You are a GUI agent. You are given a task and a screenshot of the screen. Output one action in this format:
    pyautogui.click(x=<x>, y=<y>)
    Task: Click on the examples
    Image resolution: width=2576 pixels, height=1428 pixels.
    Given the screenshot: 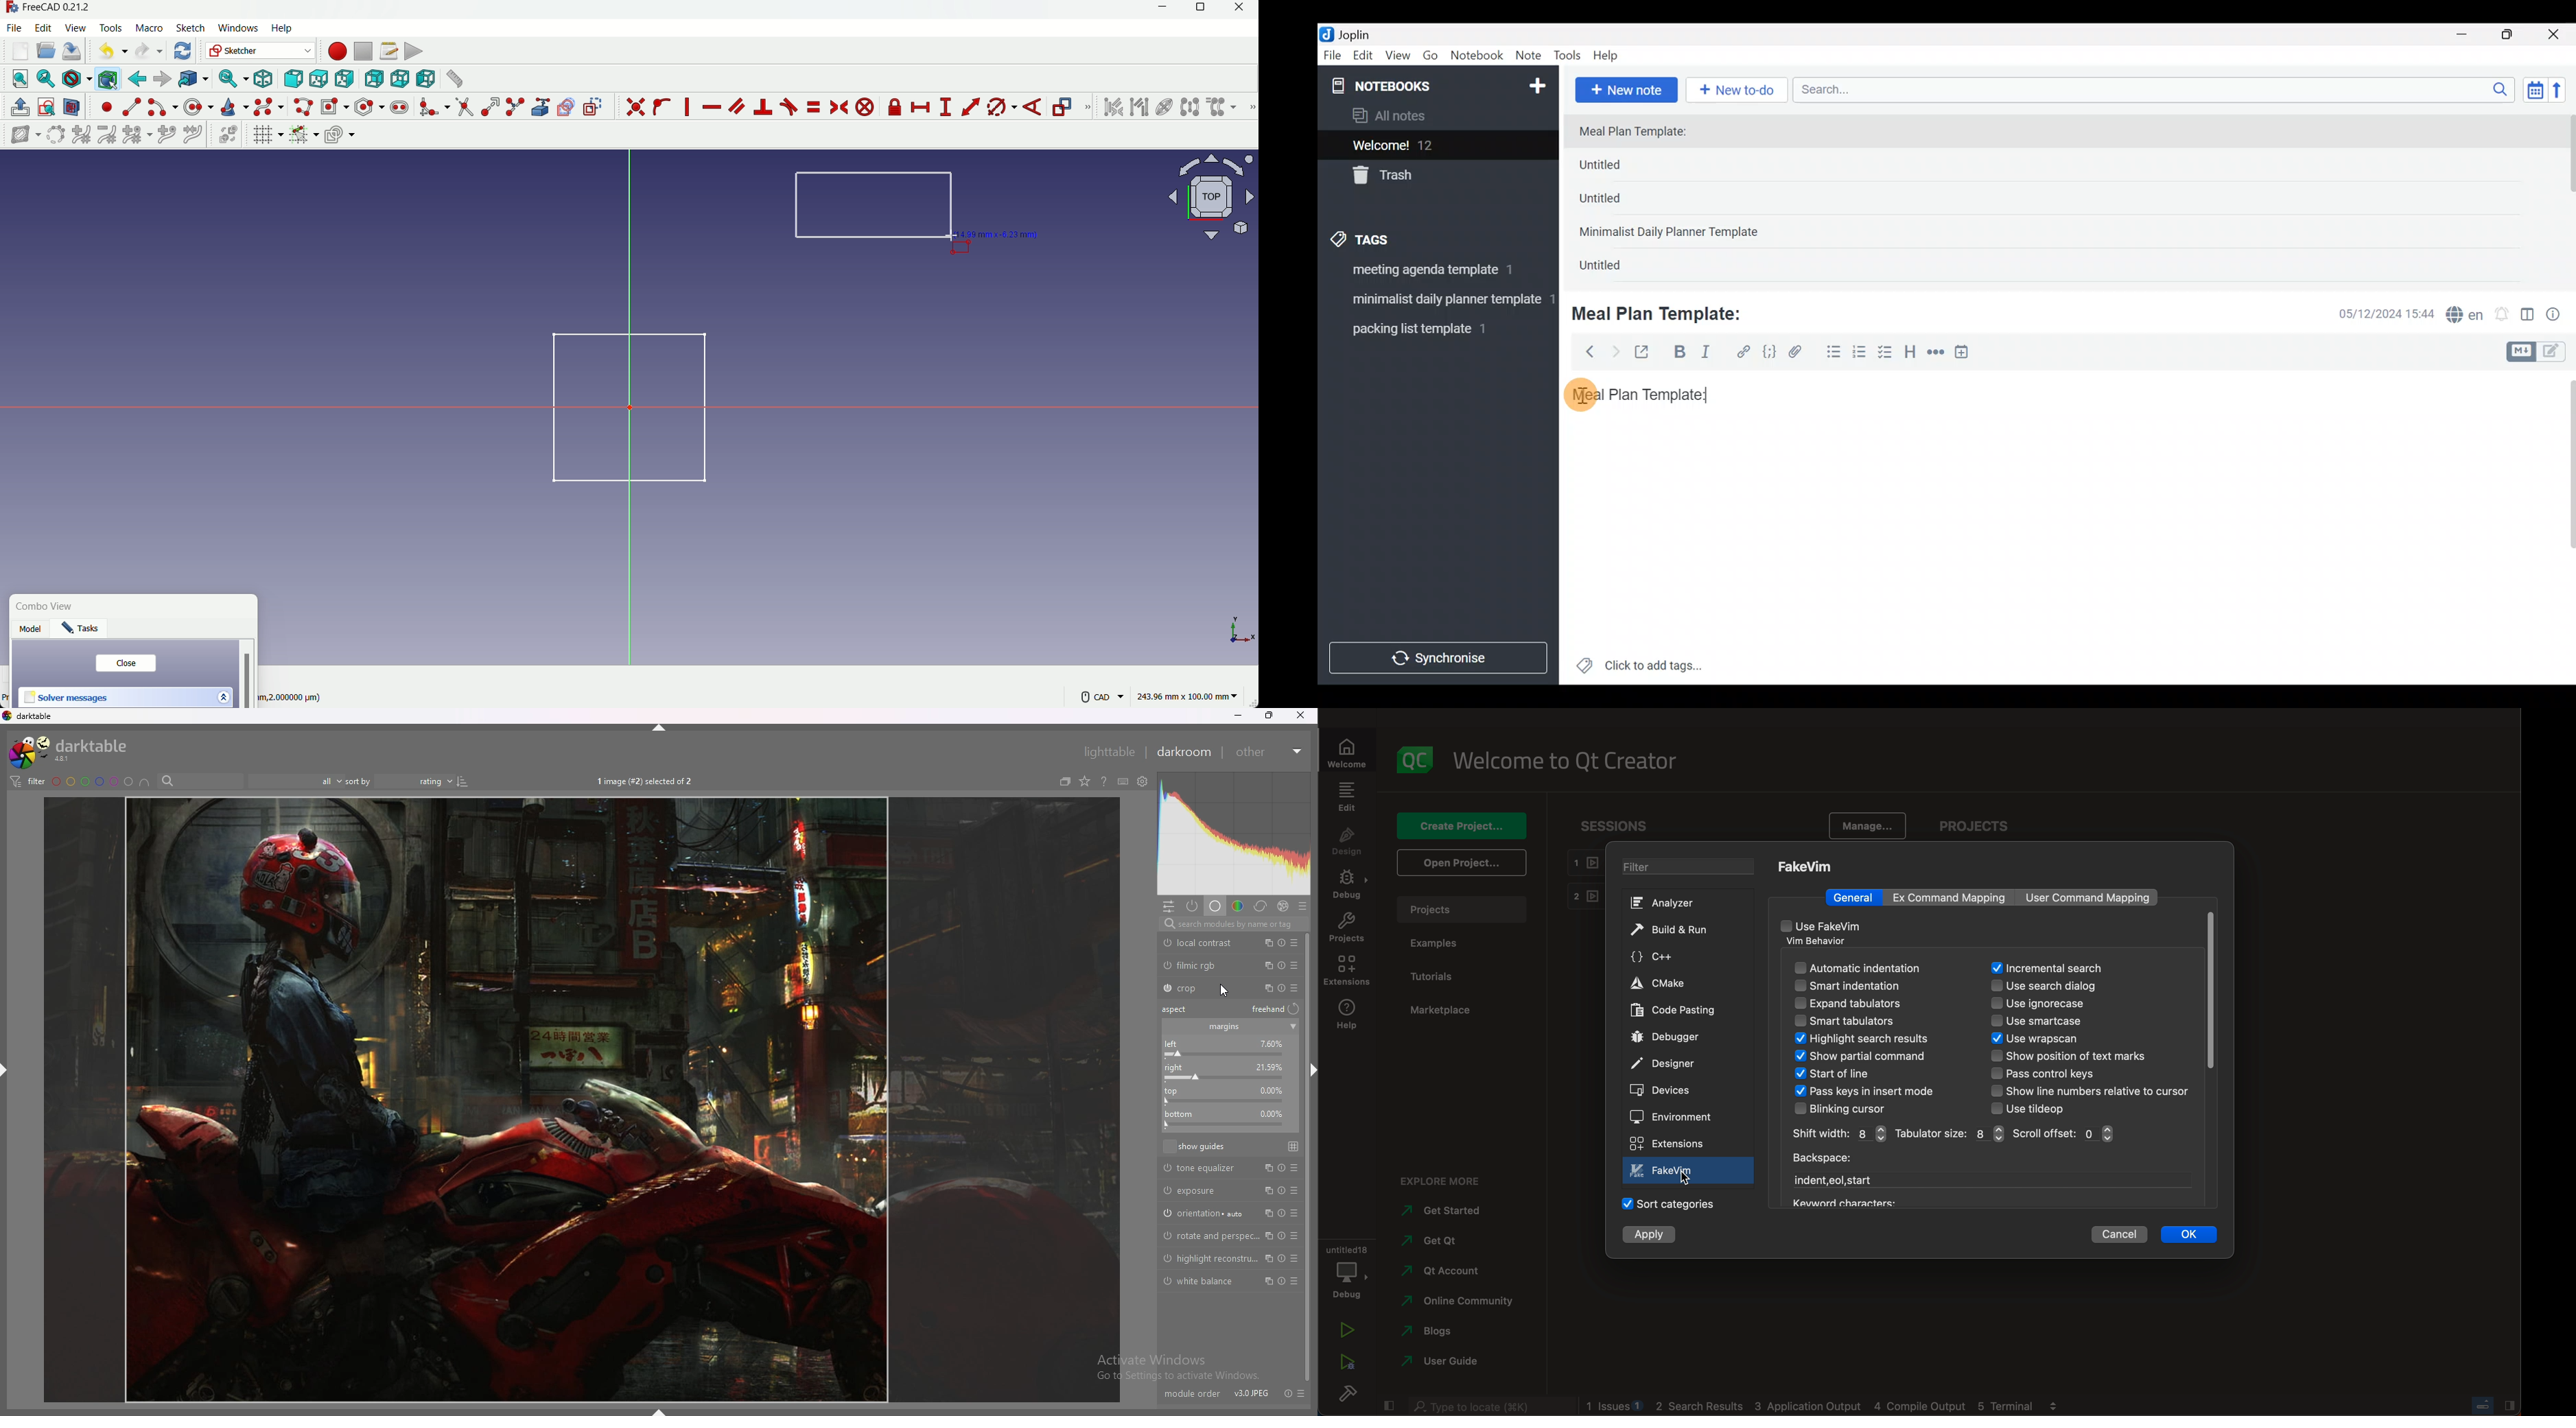 What is the action you would take?
    pyautogui.click(x=1438, y=942)
    